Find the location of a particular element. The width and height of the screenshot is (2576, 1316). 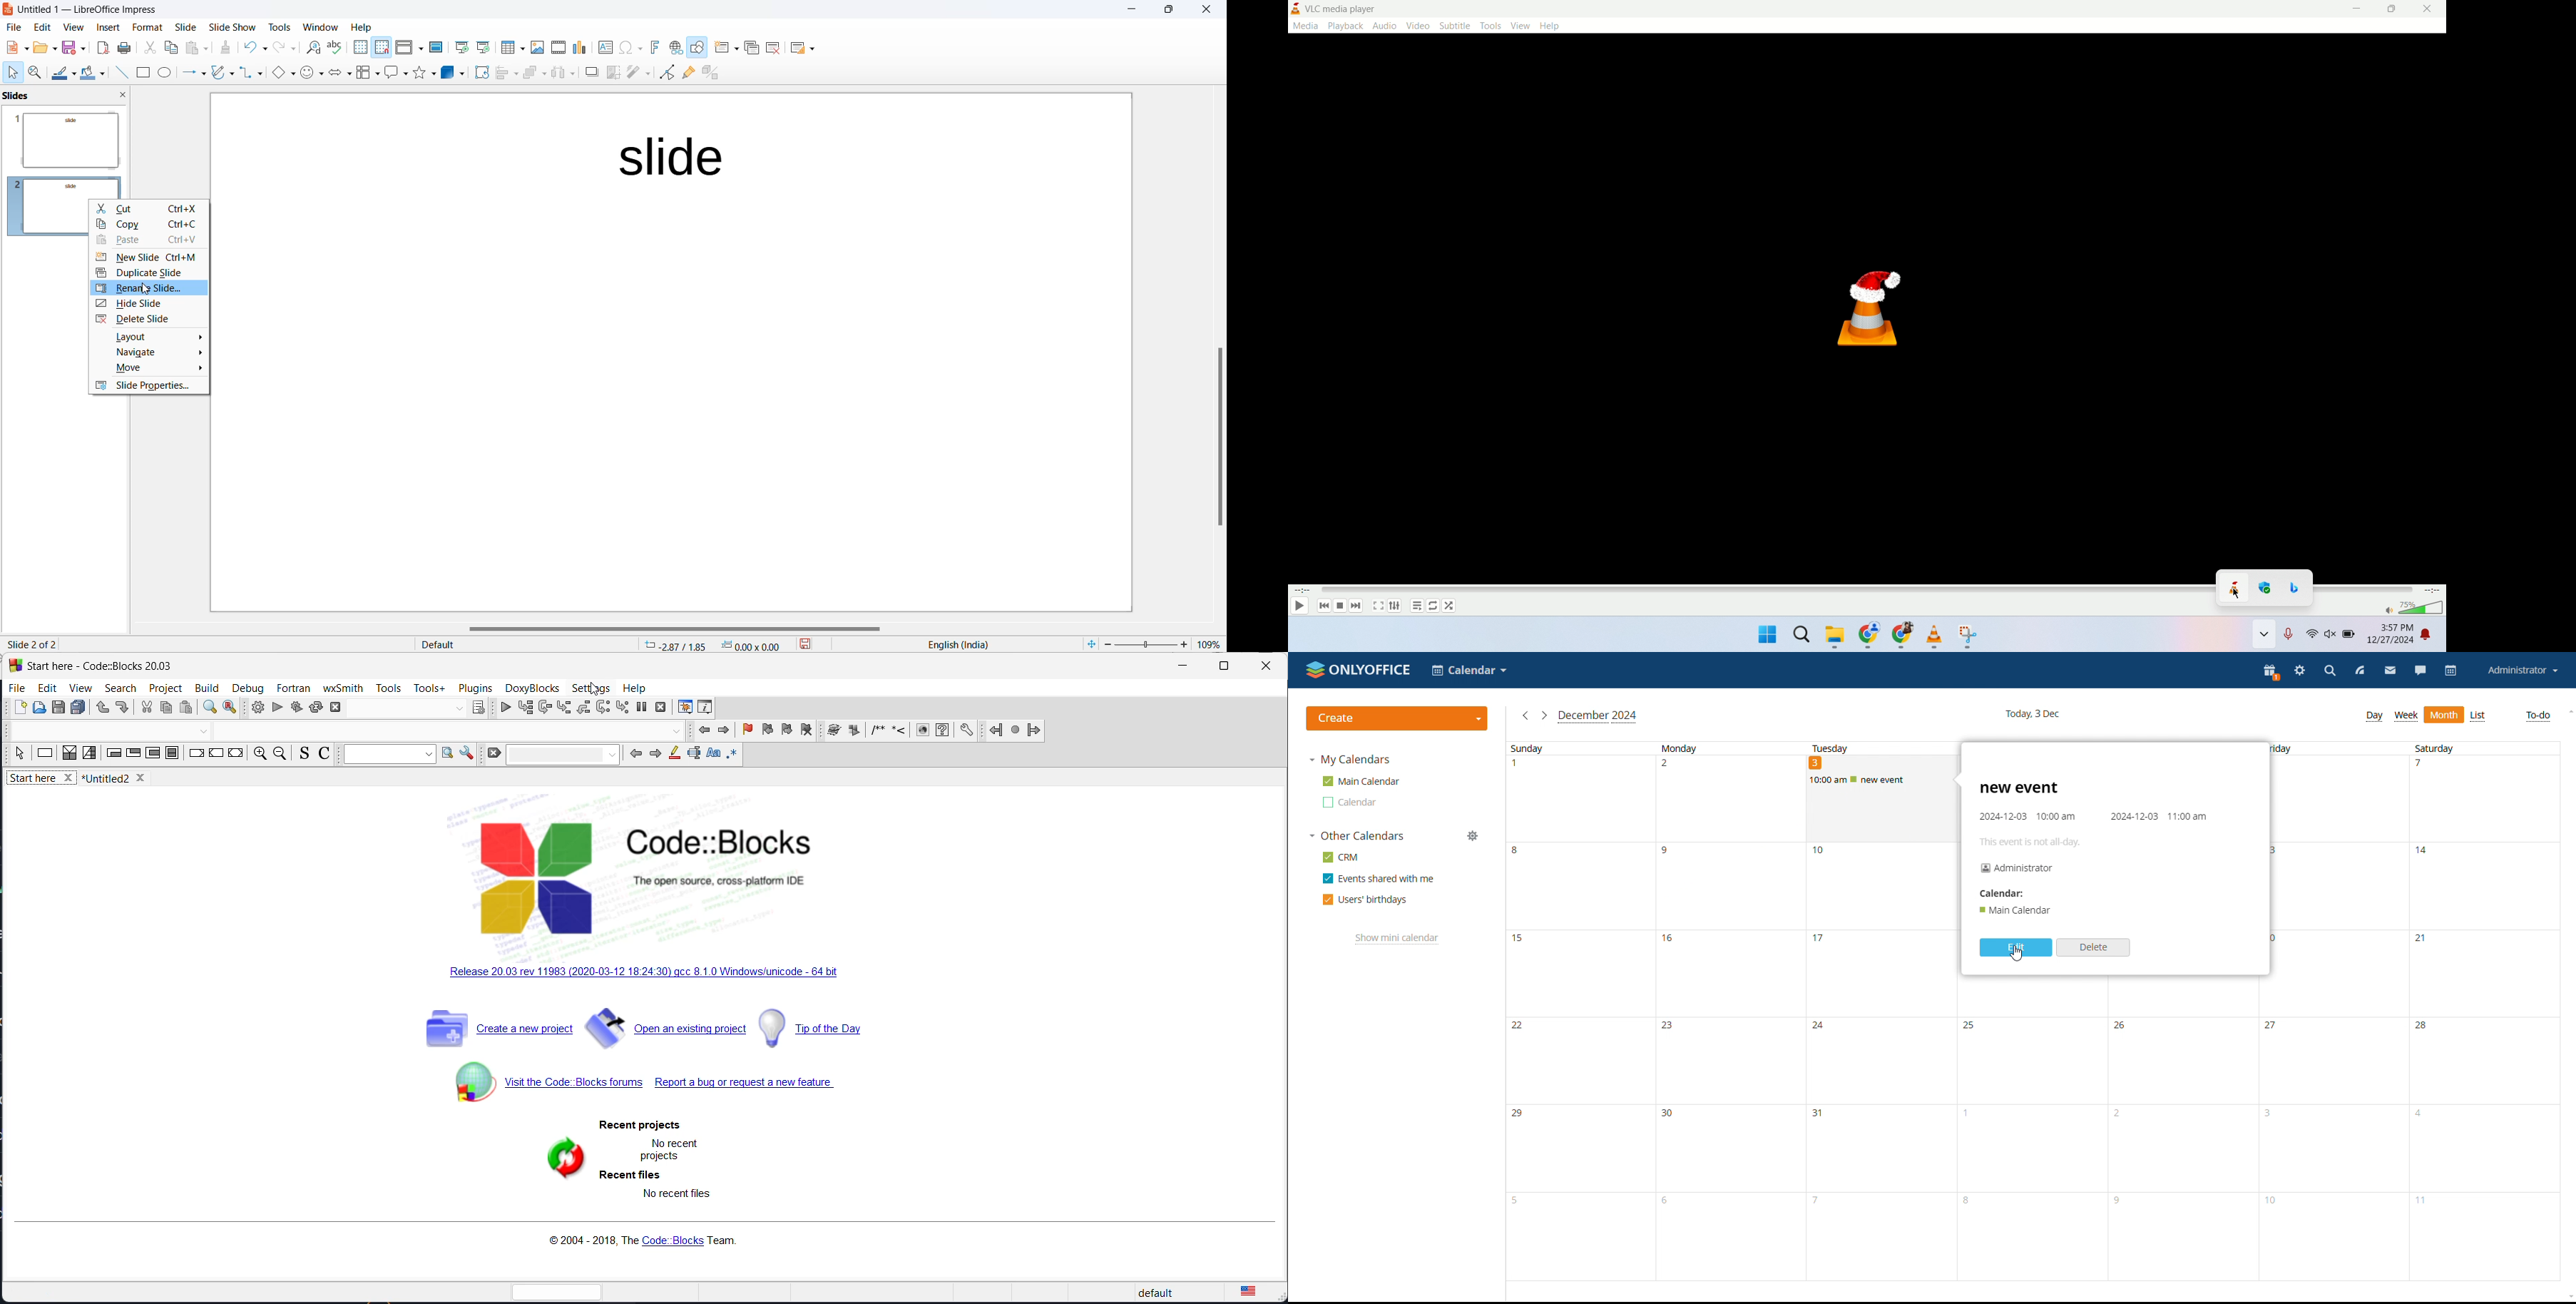

Cursor is located at coordinates (13, 72).